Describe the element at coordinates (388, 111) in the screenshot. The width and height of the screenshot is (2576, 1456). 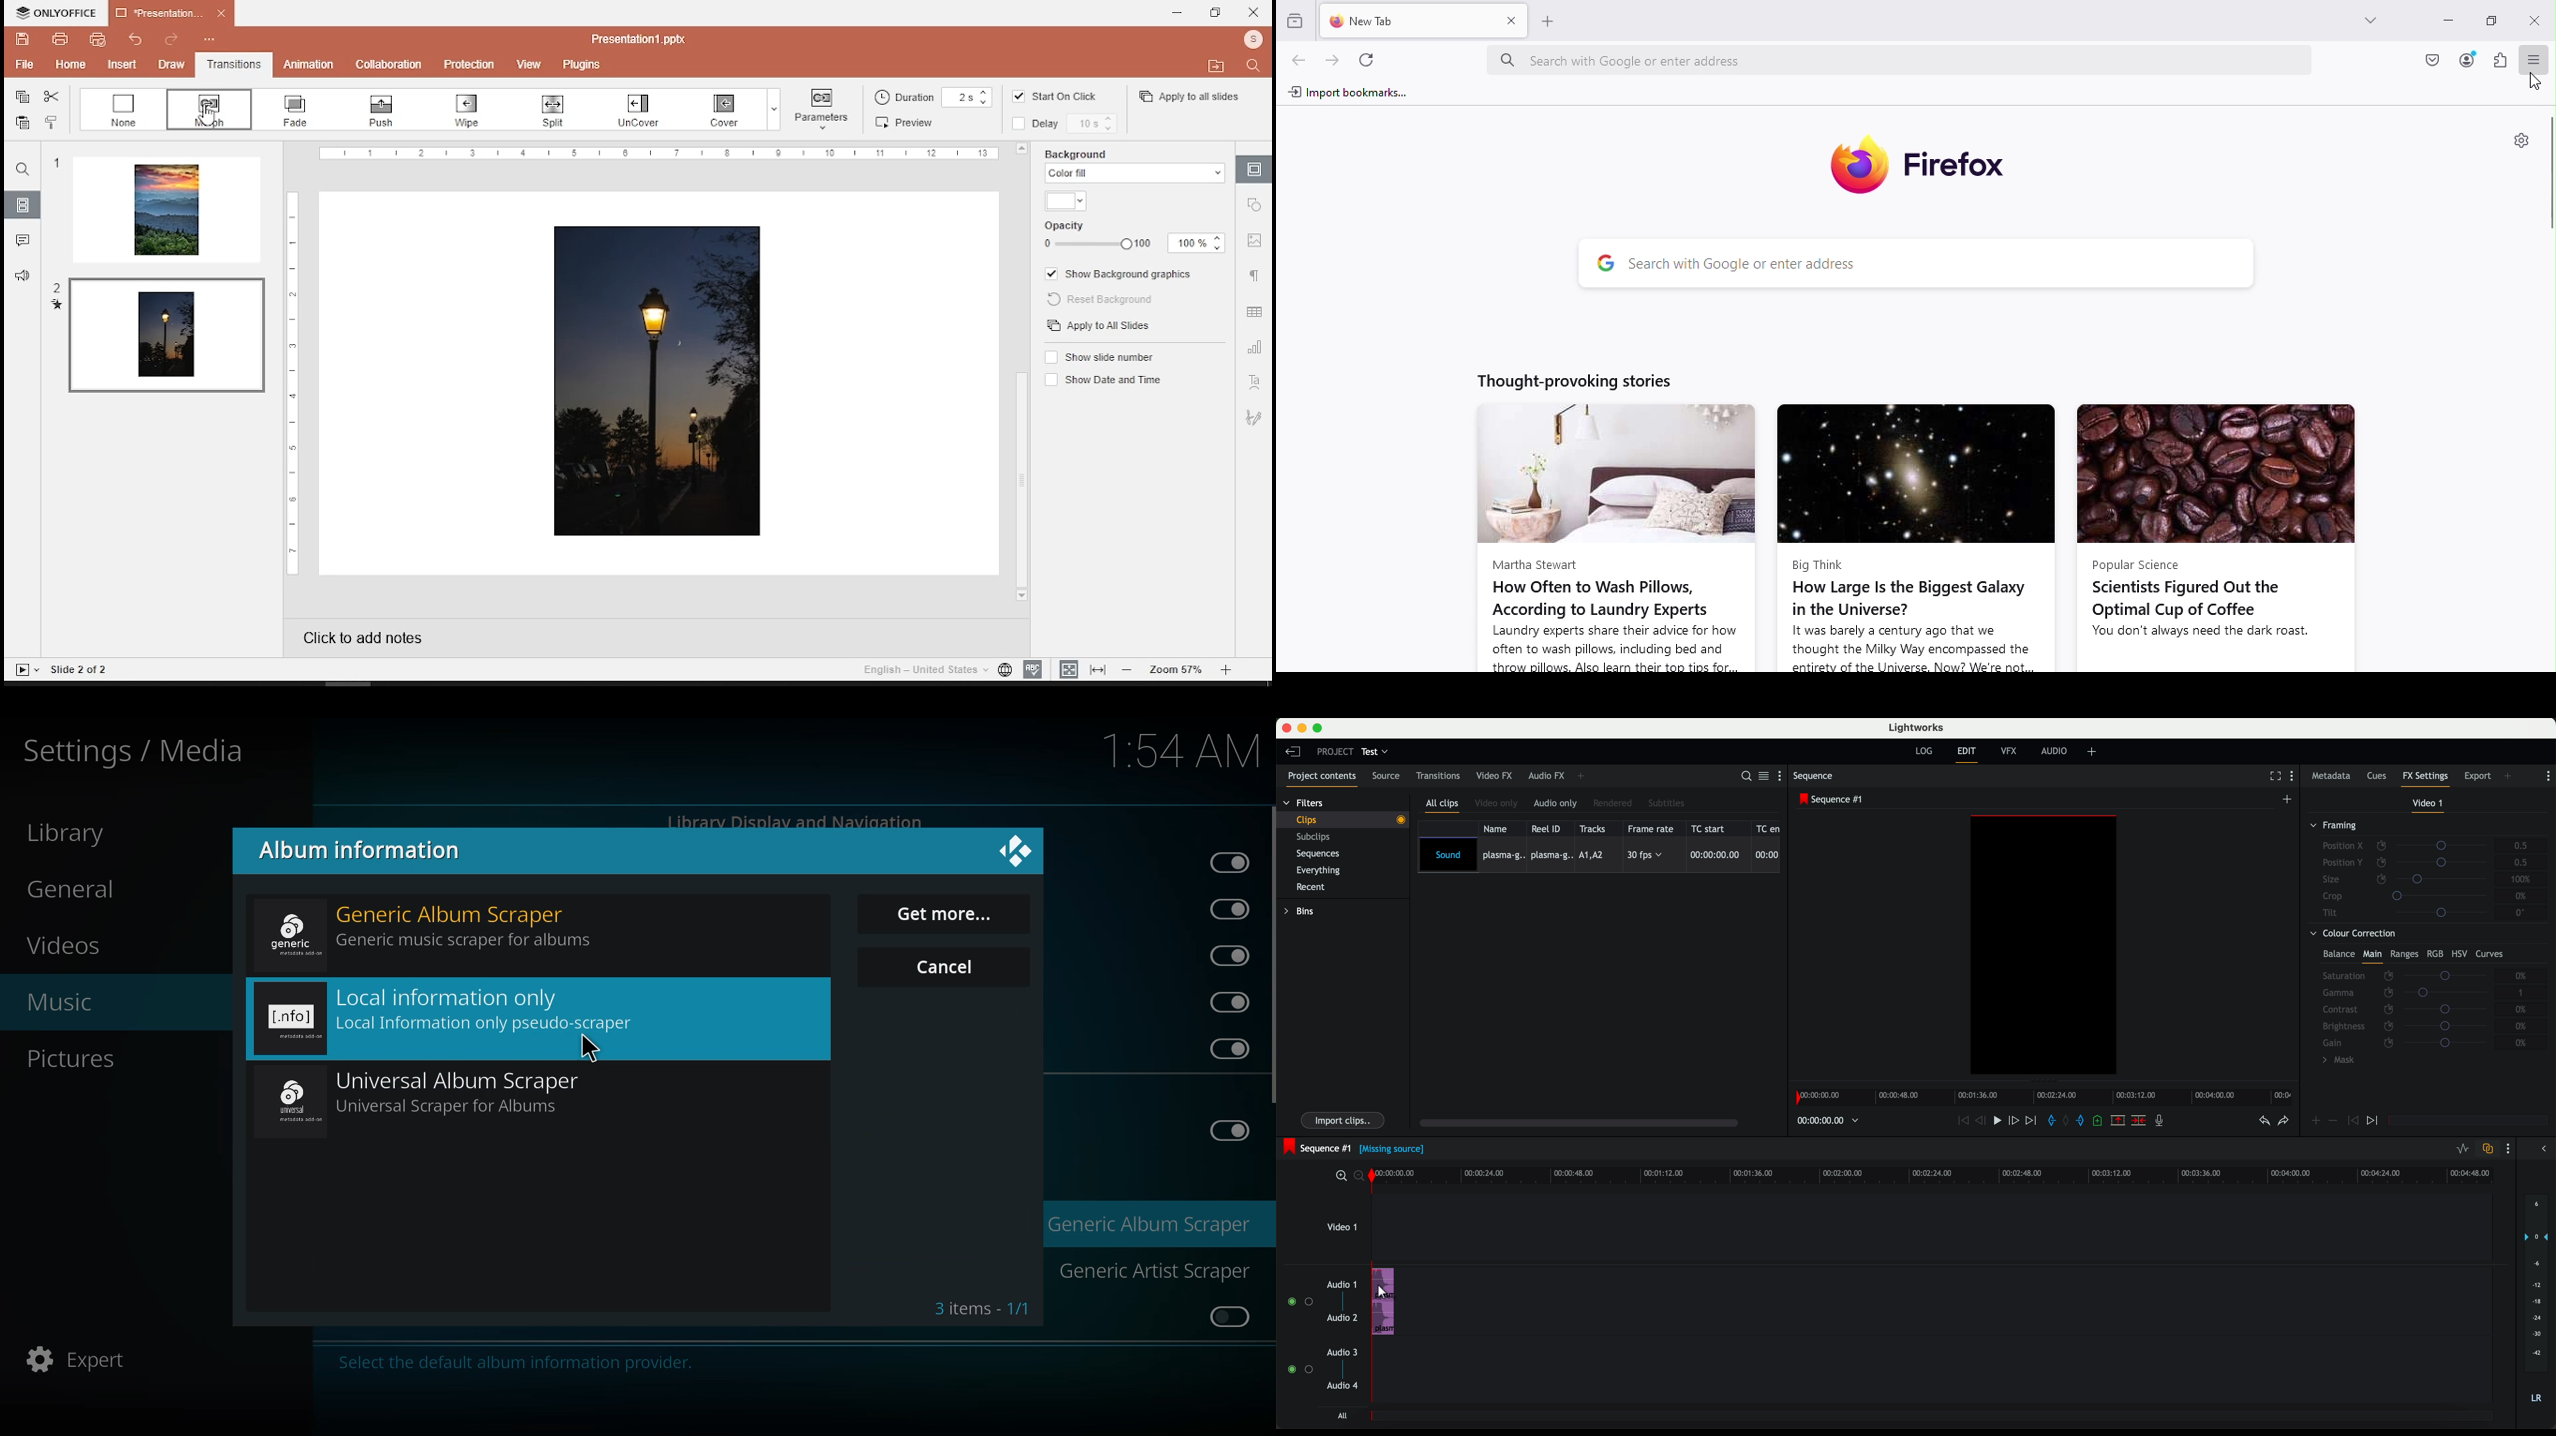
I see `eraser tools` at that location.